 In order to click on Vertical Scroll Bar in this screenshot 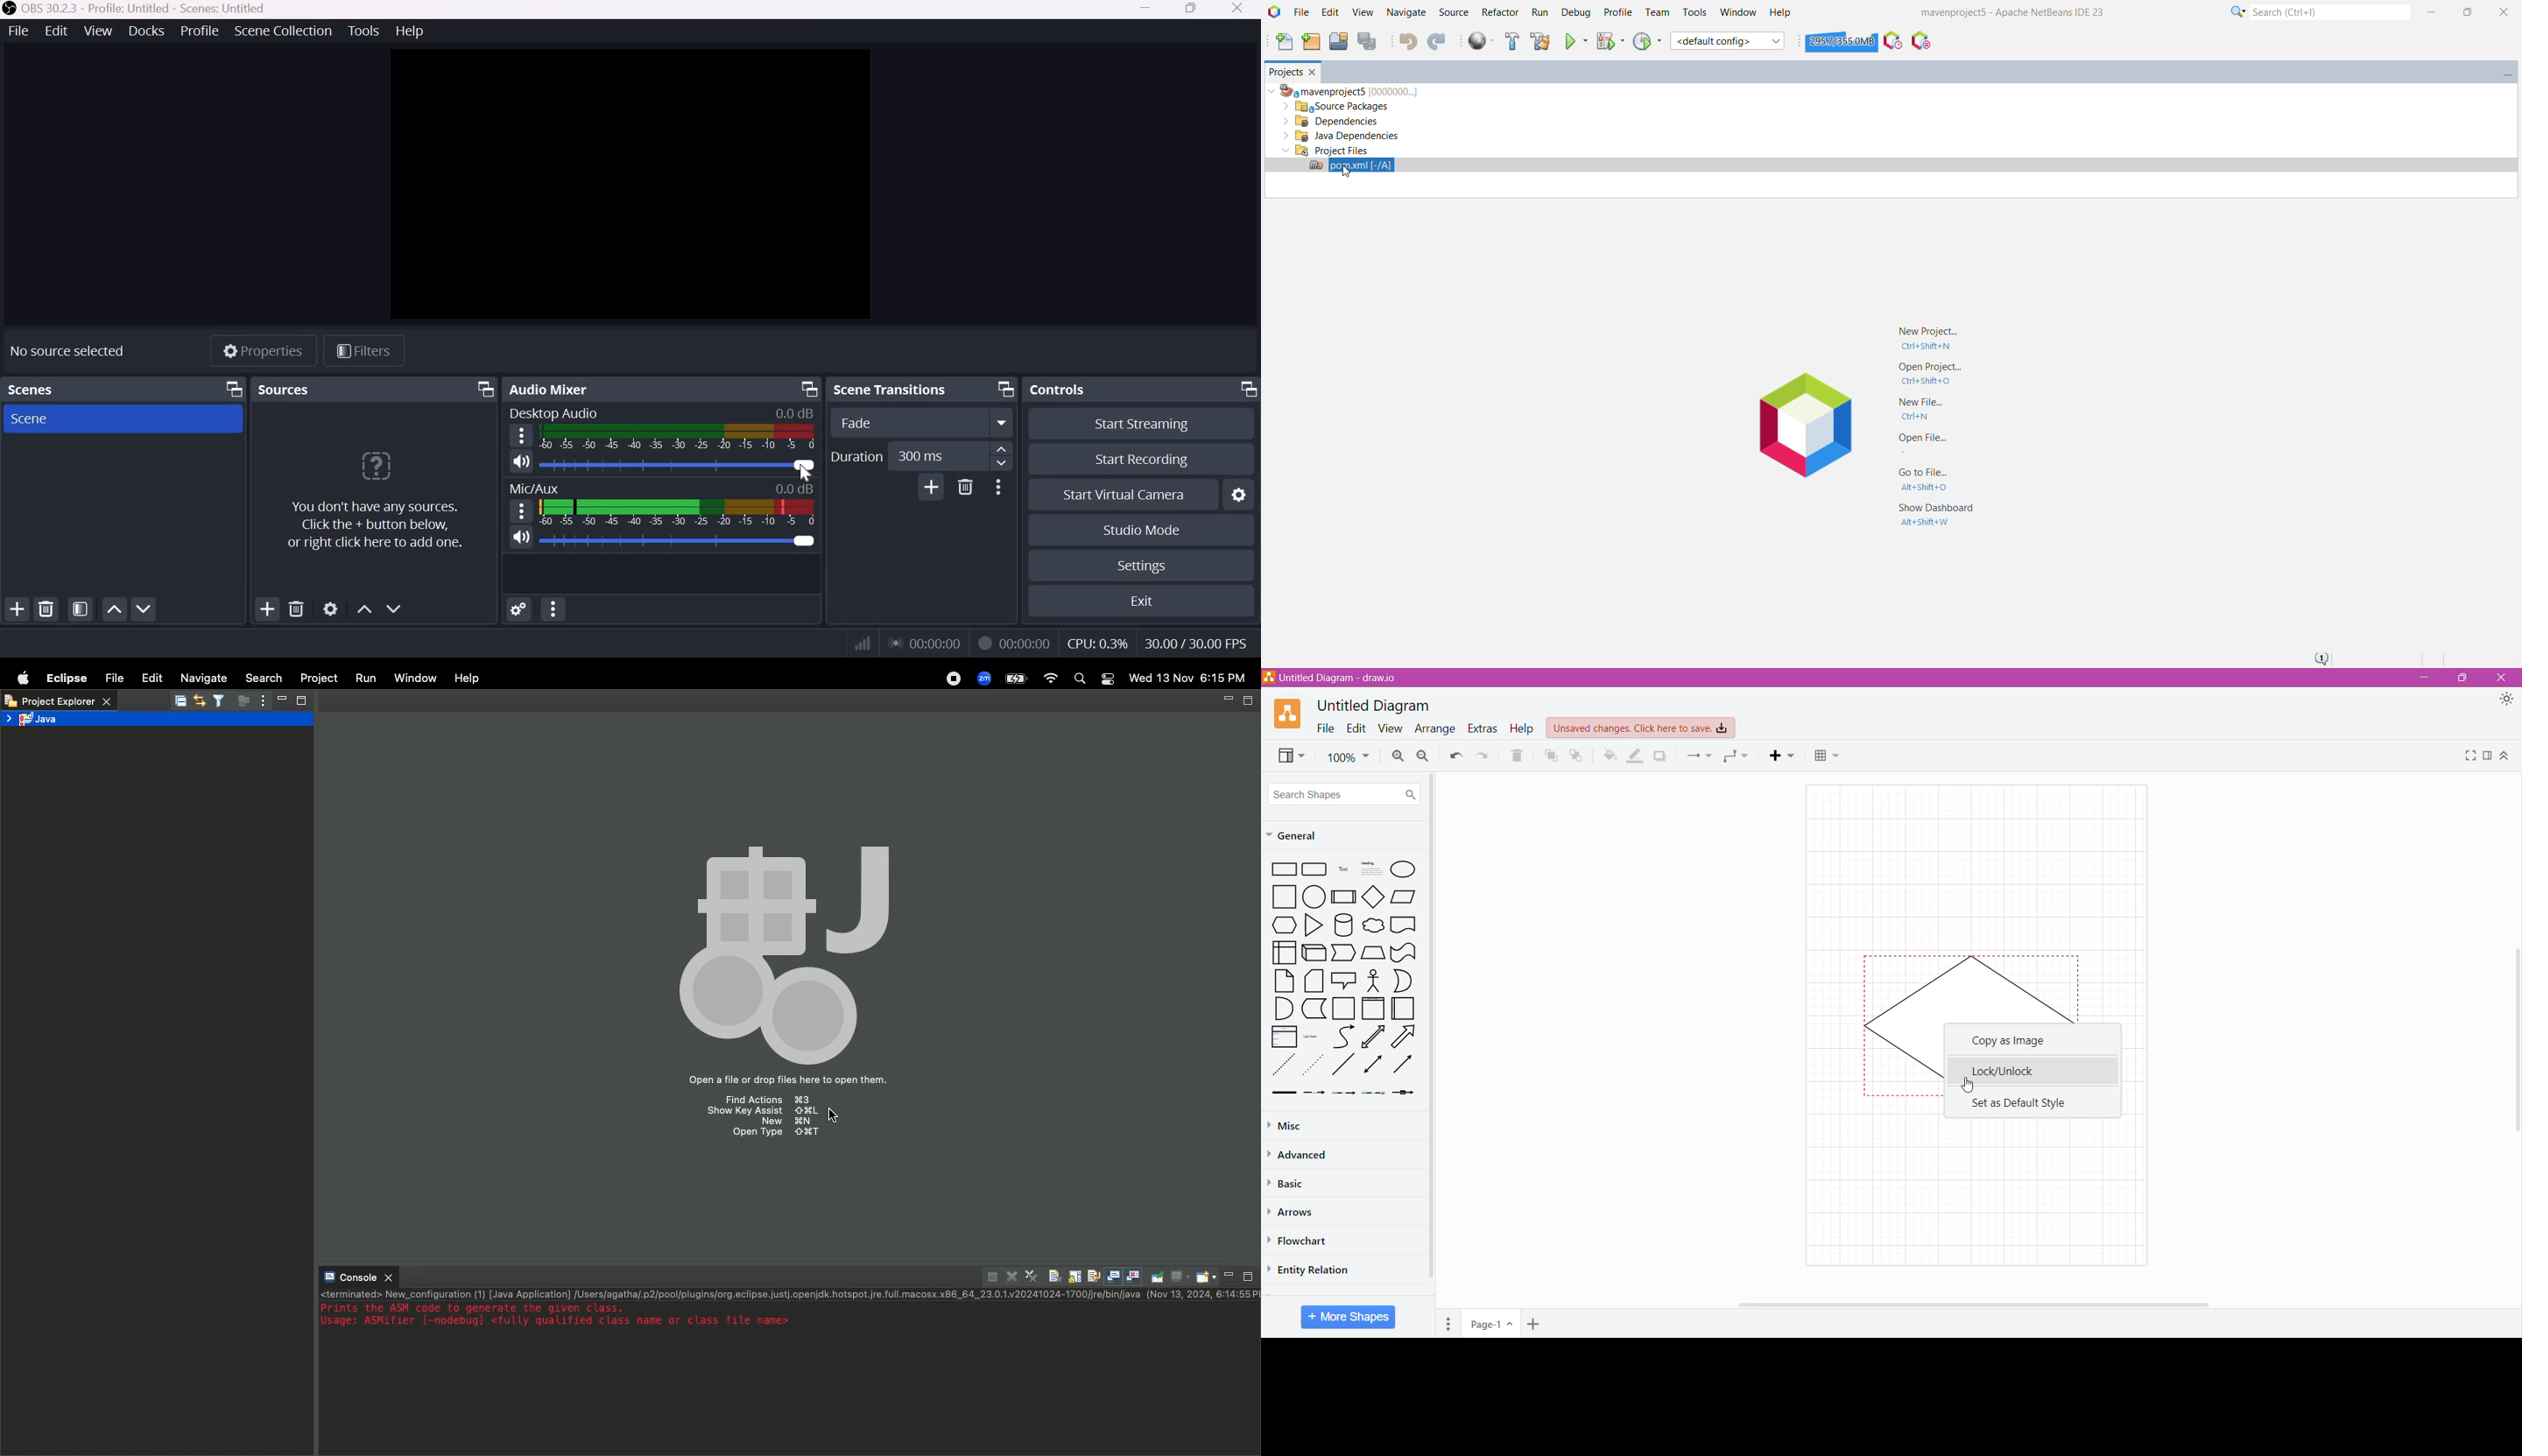, I will do `click(1431, 1030)`.